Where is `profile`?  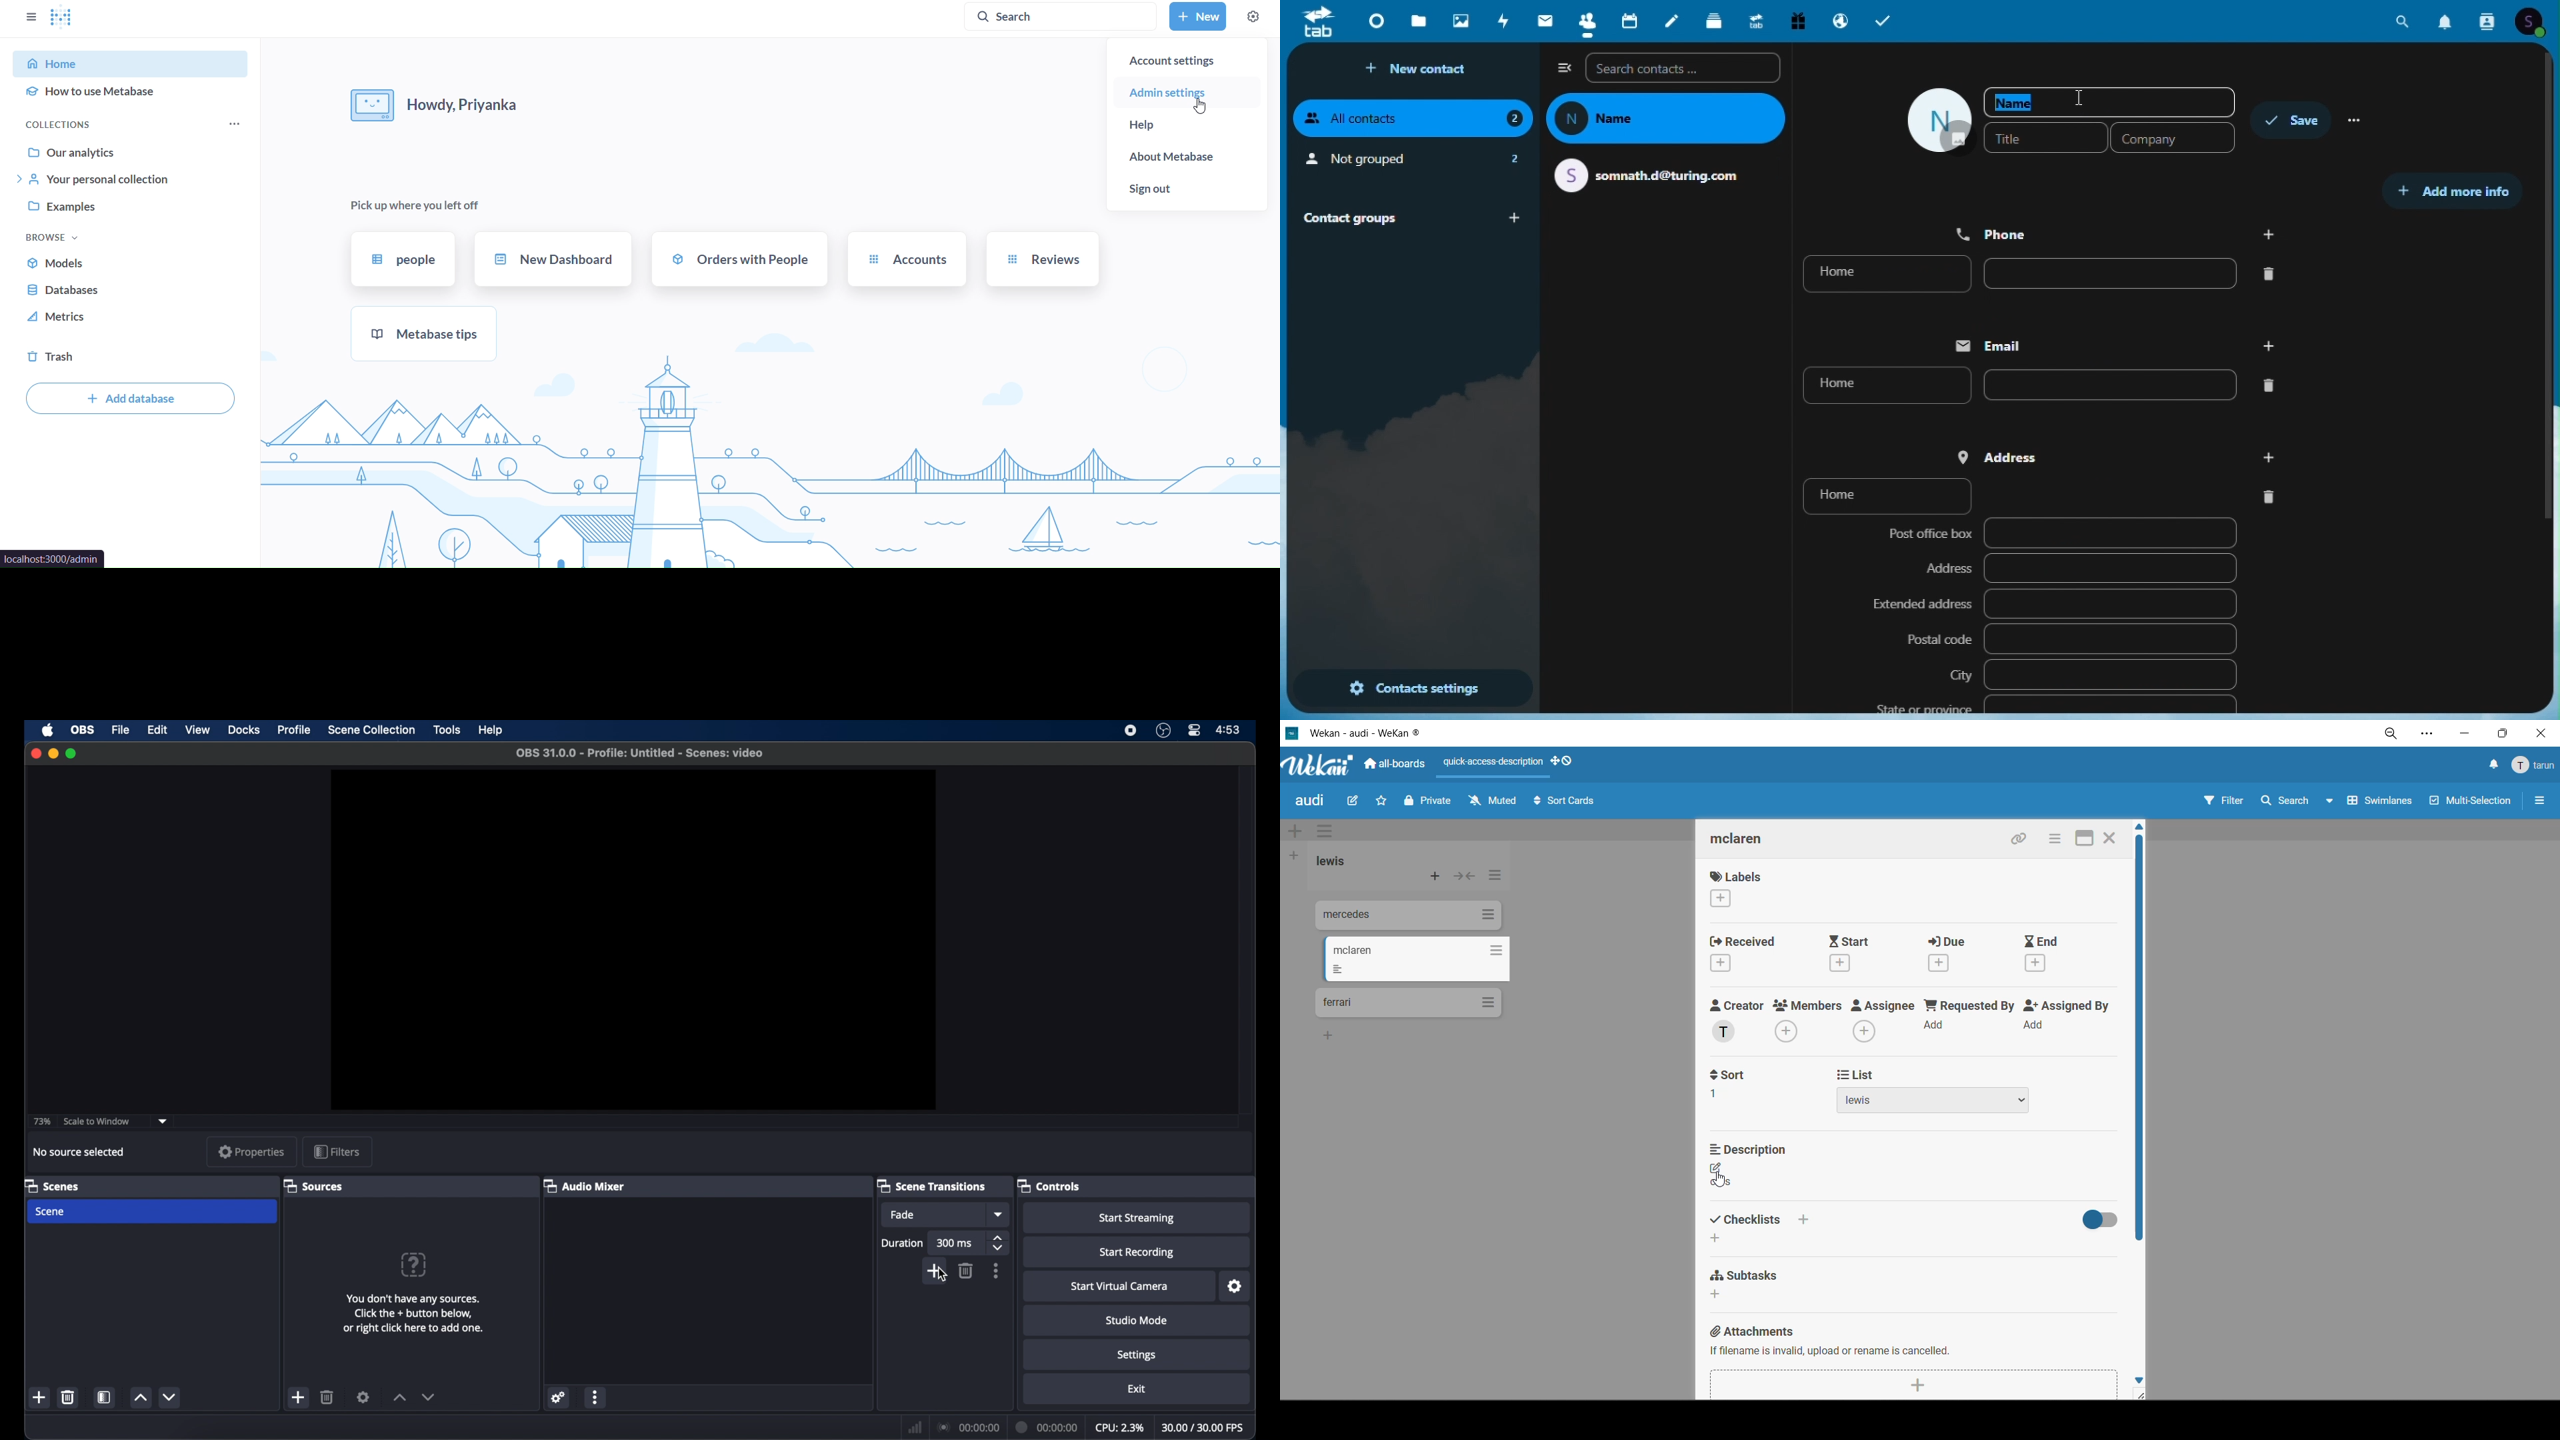
profile is located at coordinates (293, 730).